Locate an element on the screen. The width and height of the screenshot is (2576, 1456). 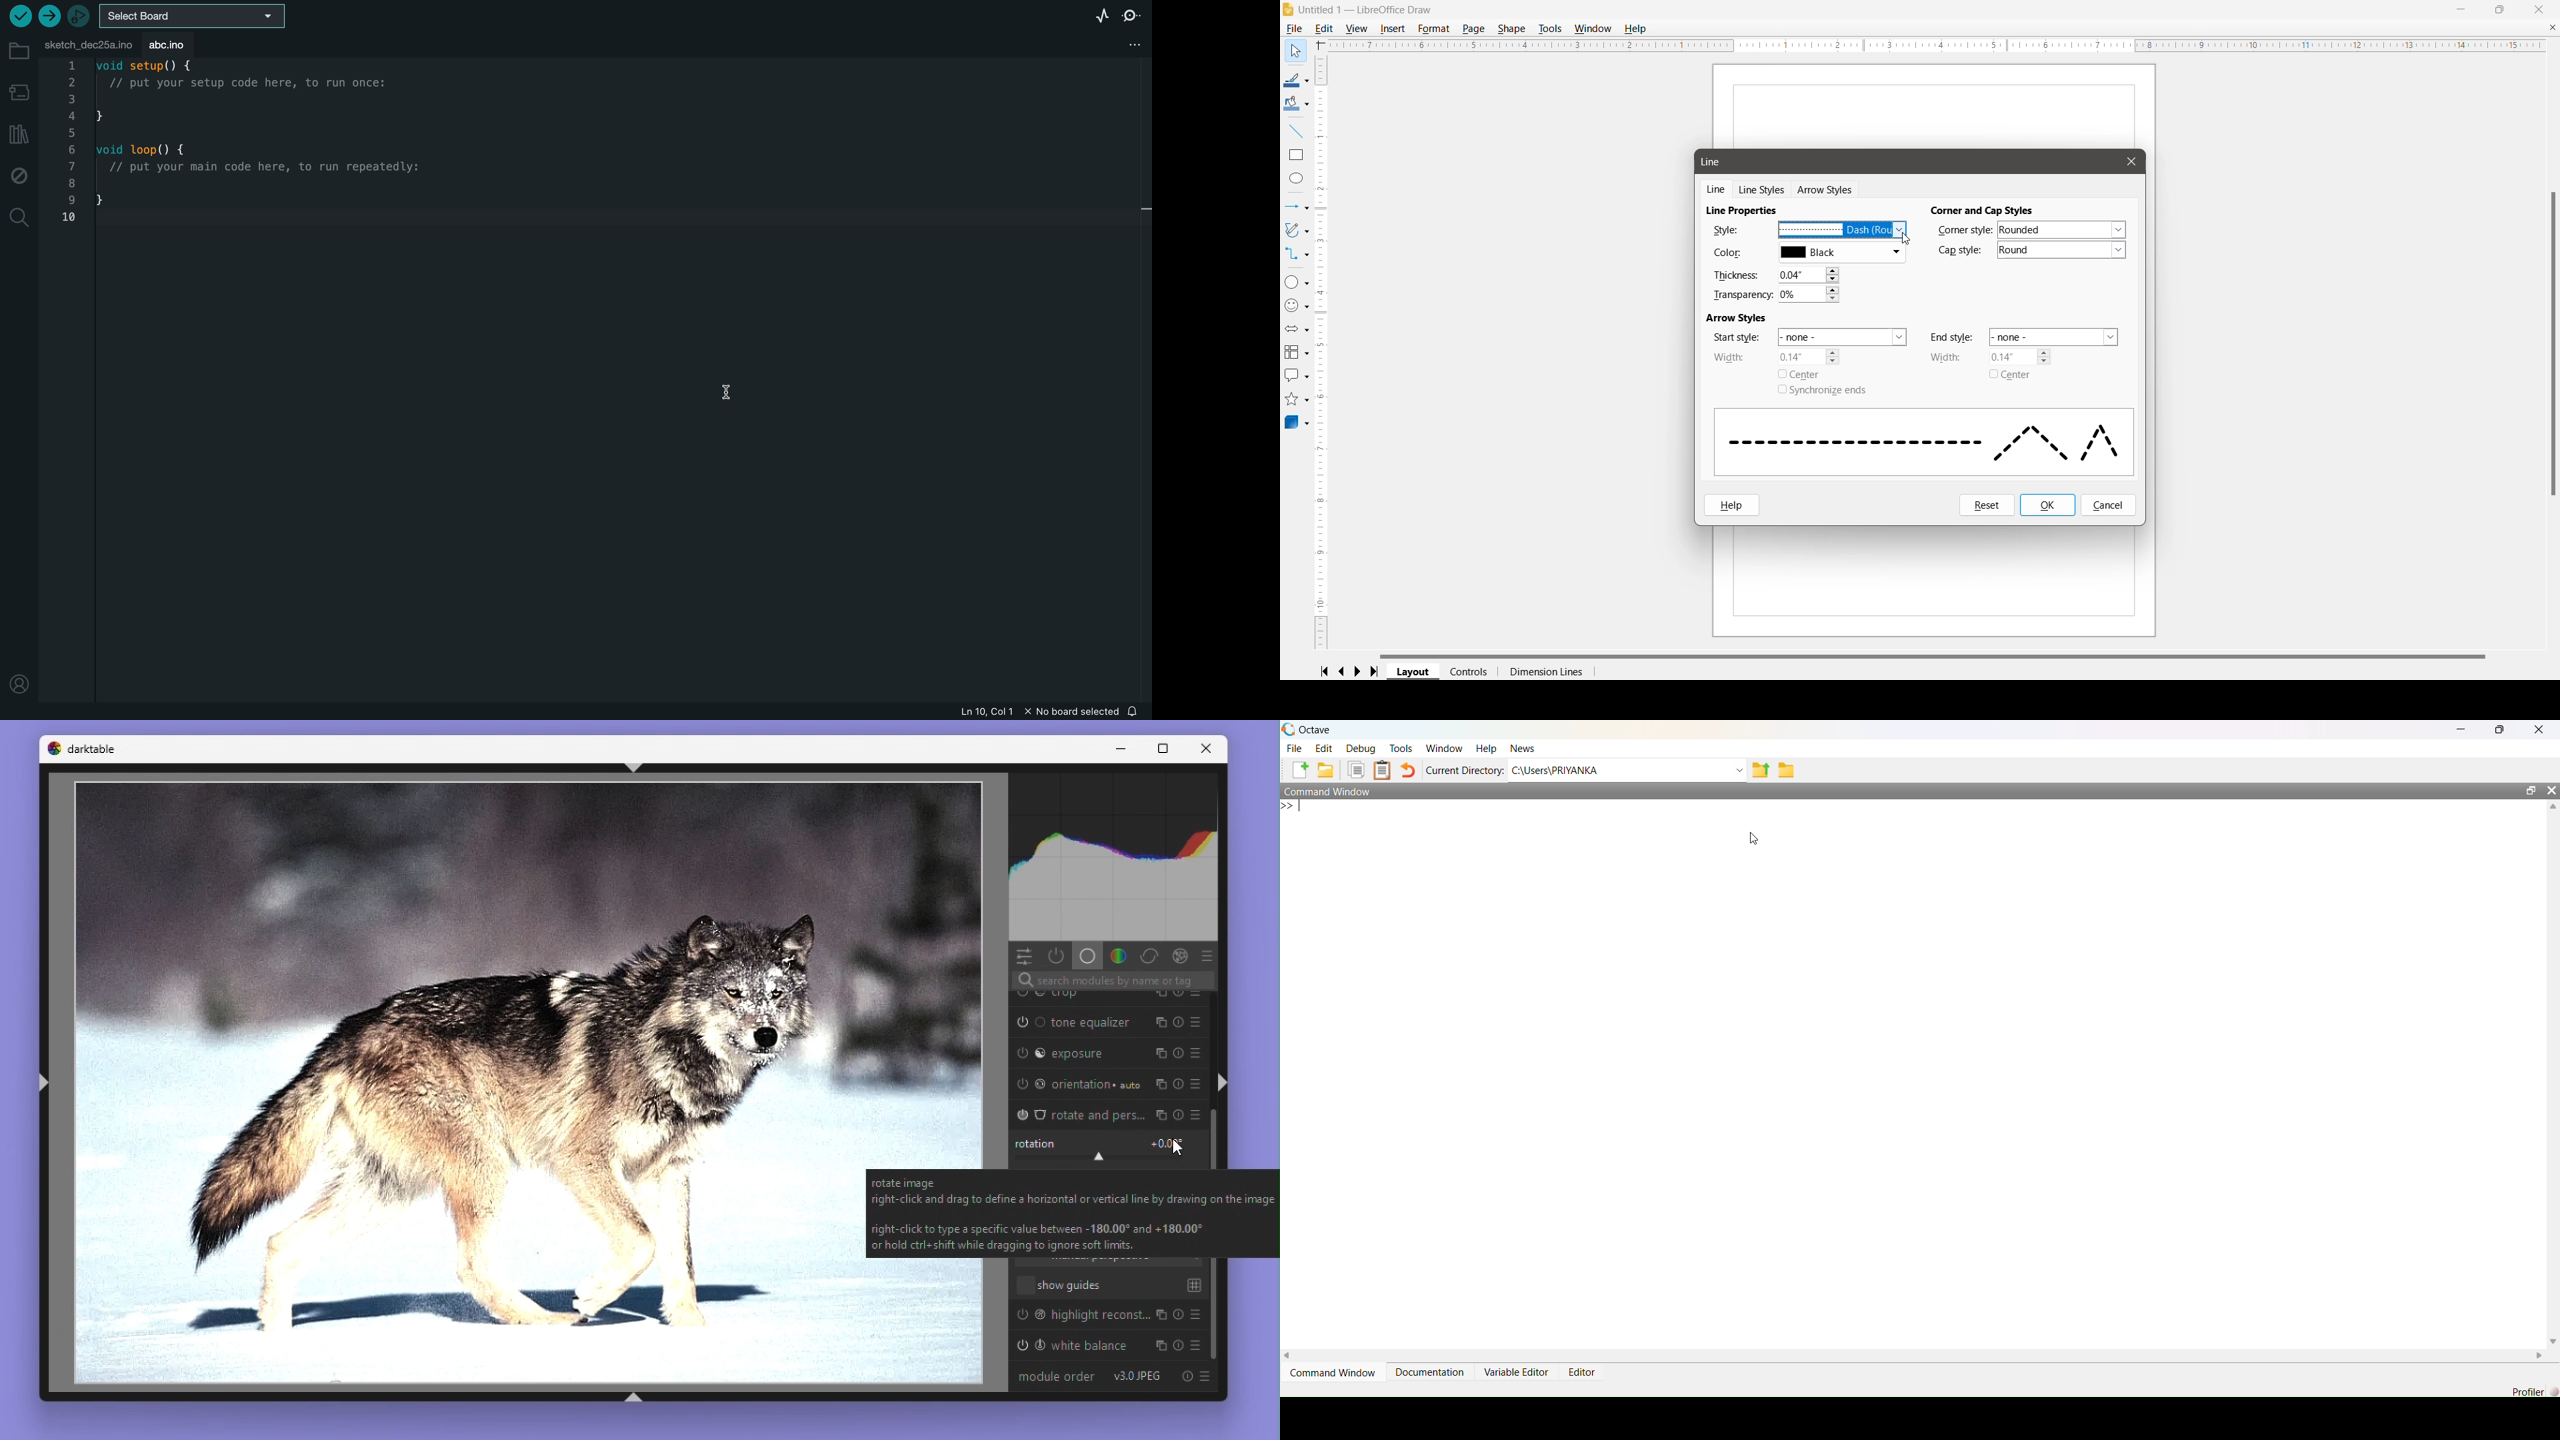
Thickness is located at coordinates (1739, 275).